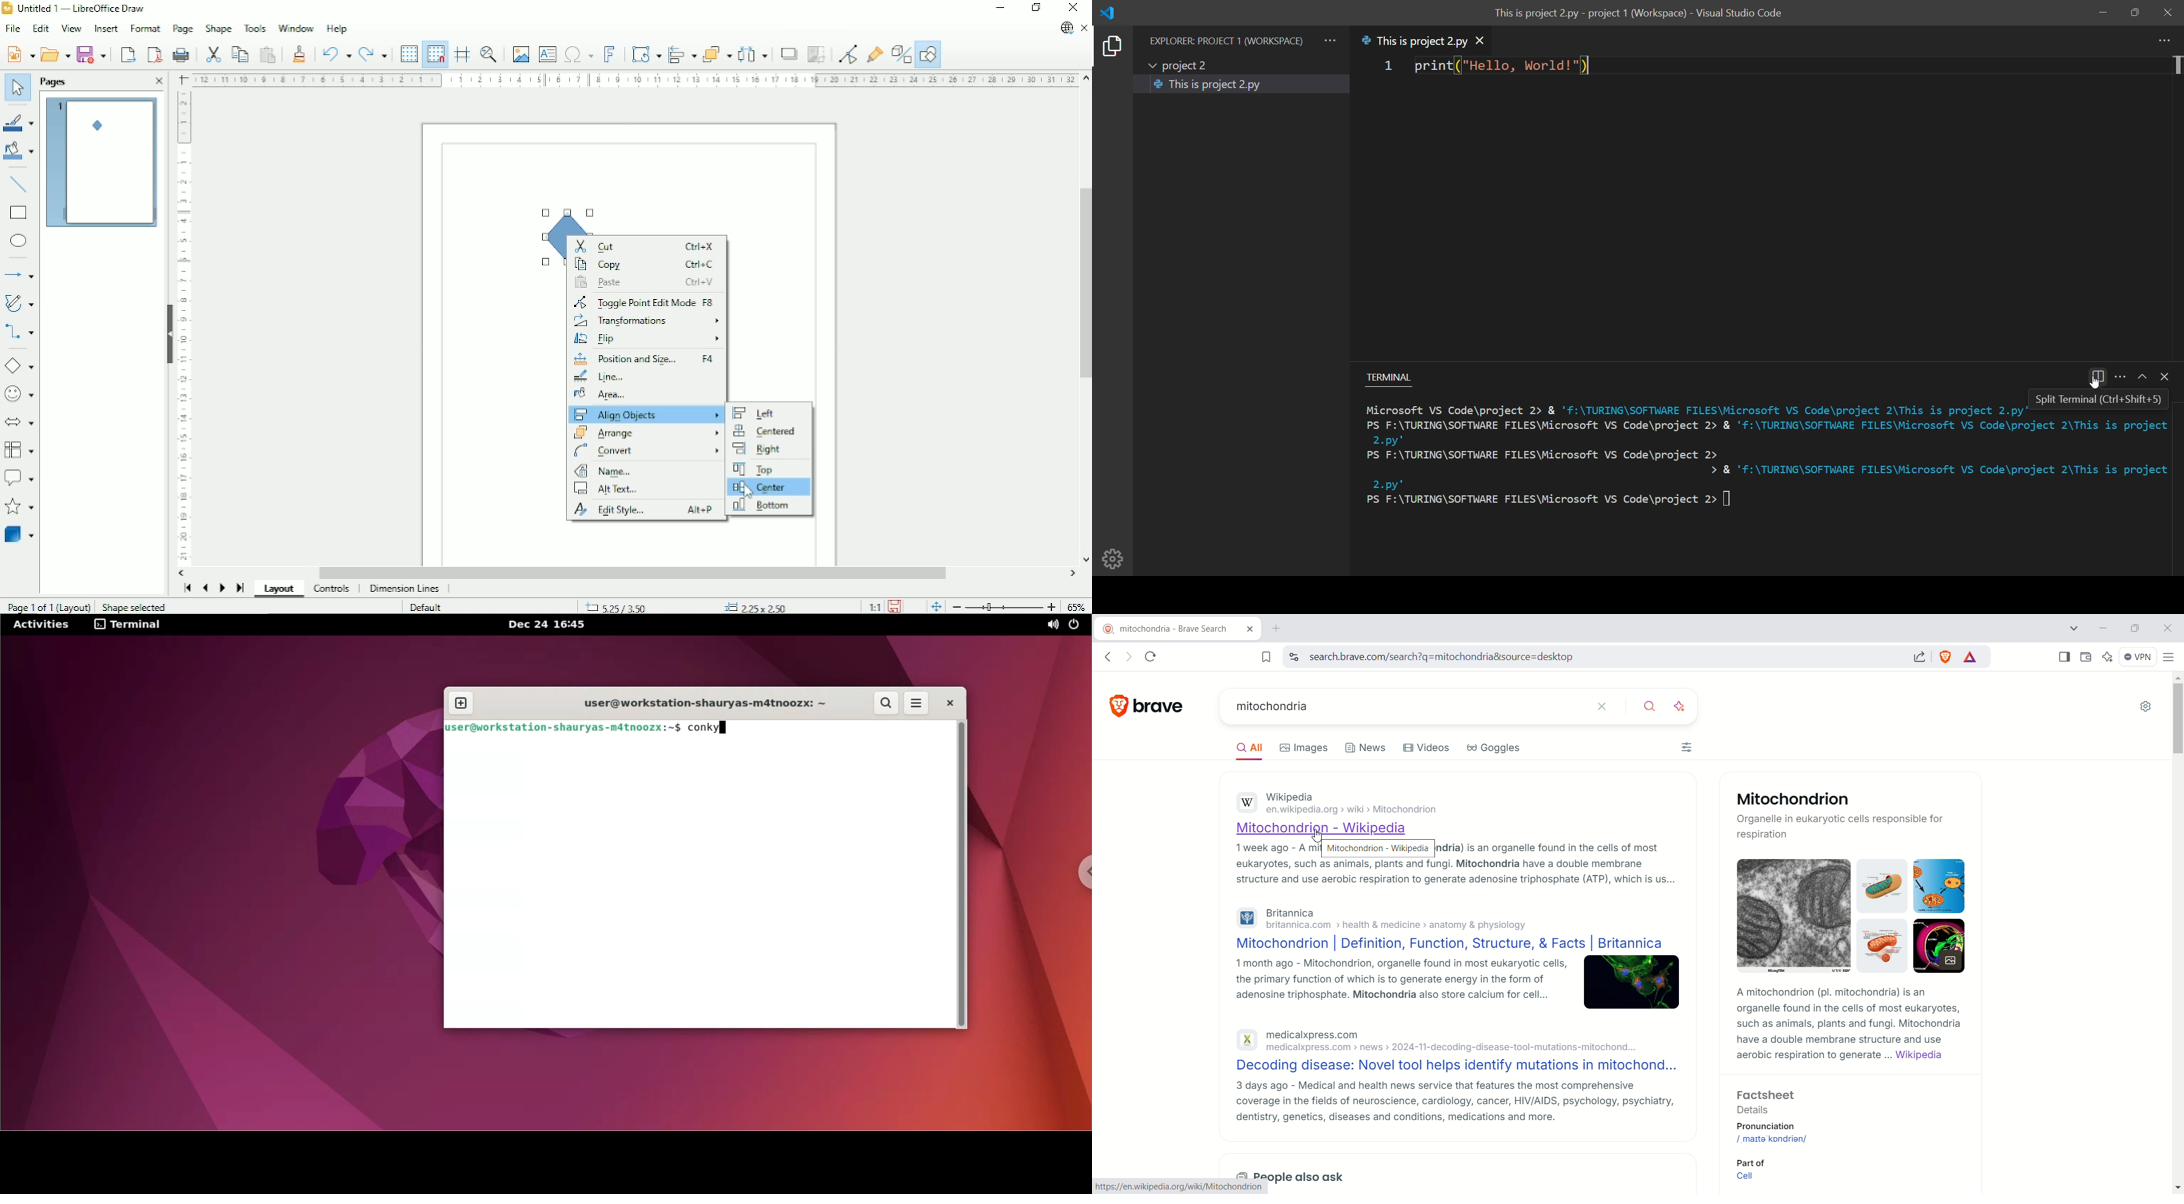 The image size is (2184, 1204). I want to click on Hide, so click(168, 334).